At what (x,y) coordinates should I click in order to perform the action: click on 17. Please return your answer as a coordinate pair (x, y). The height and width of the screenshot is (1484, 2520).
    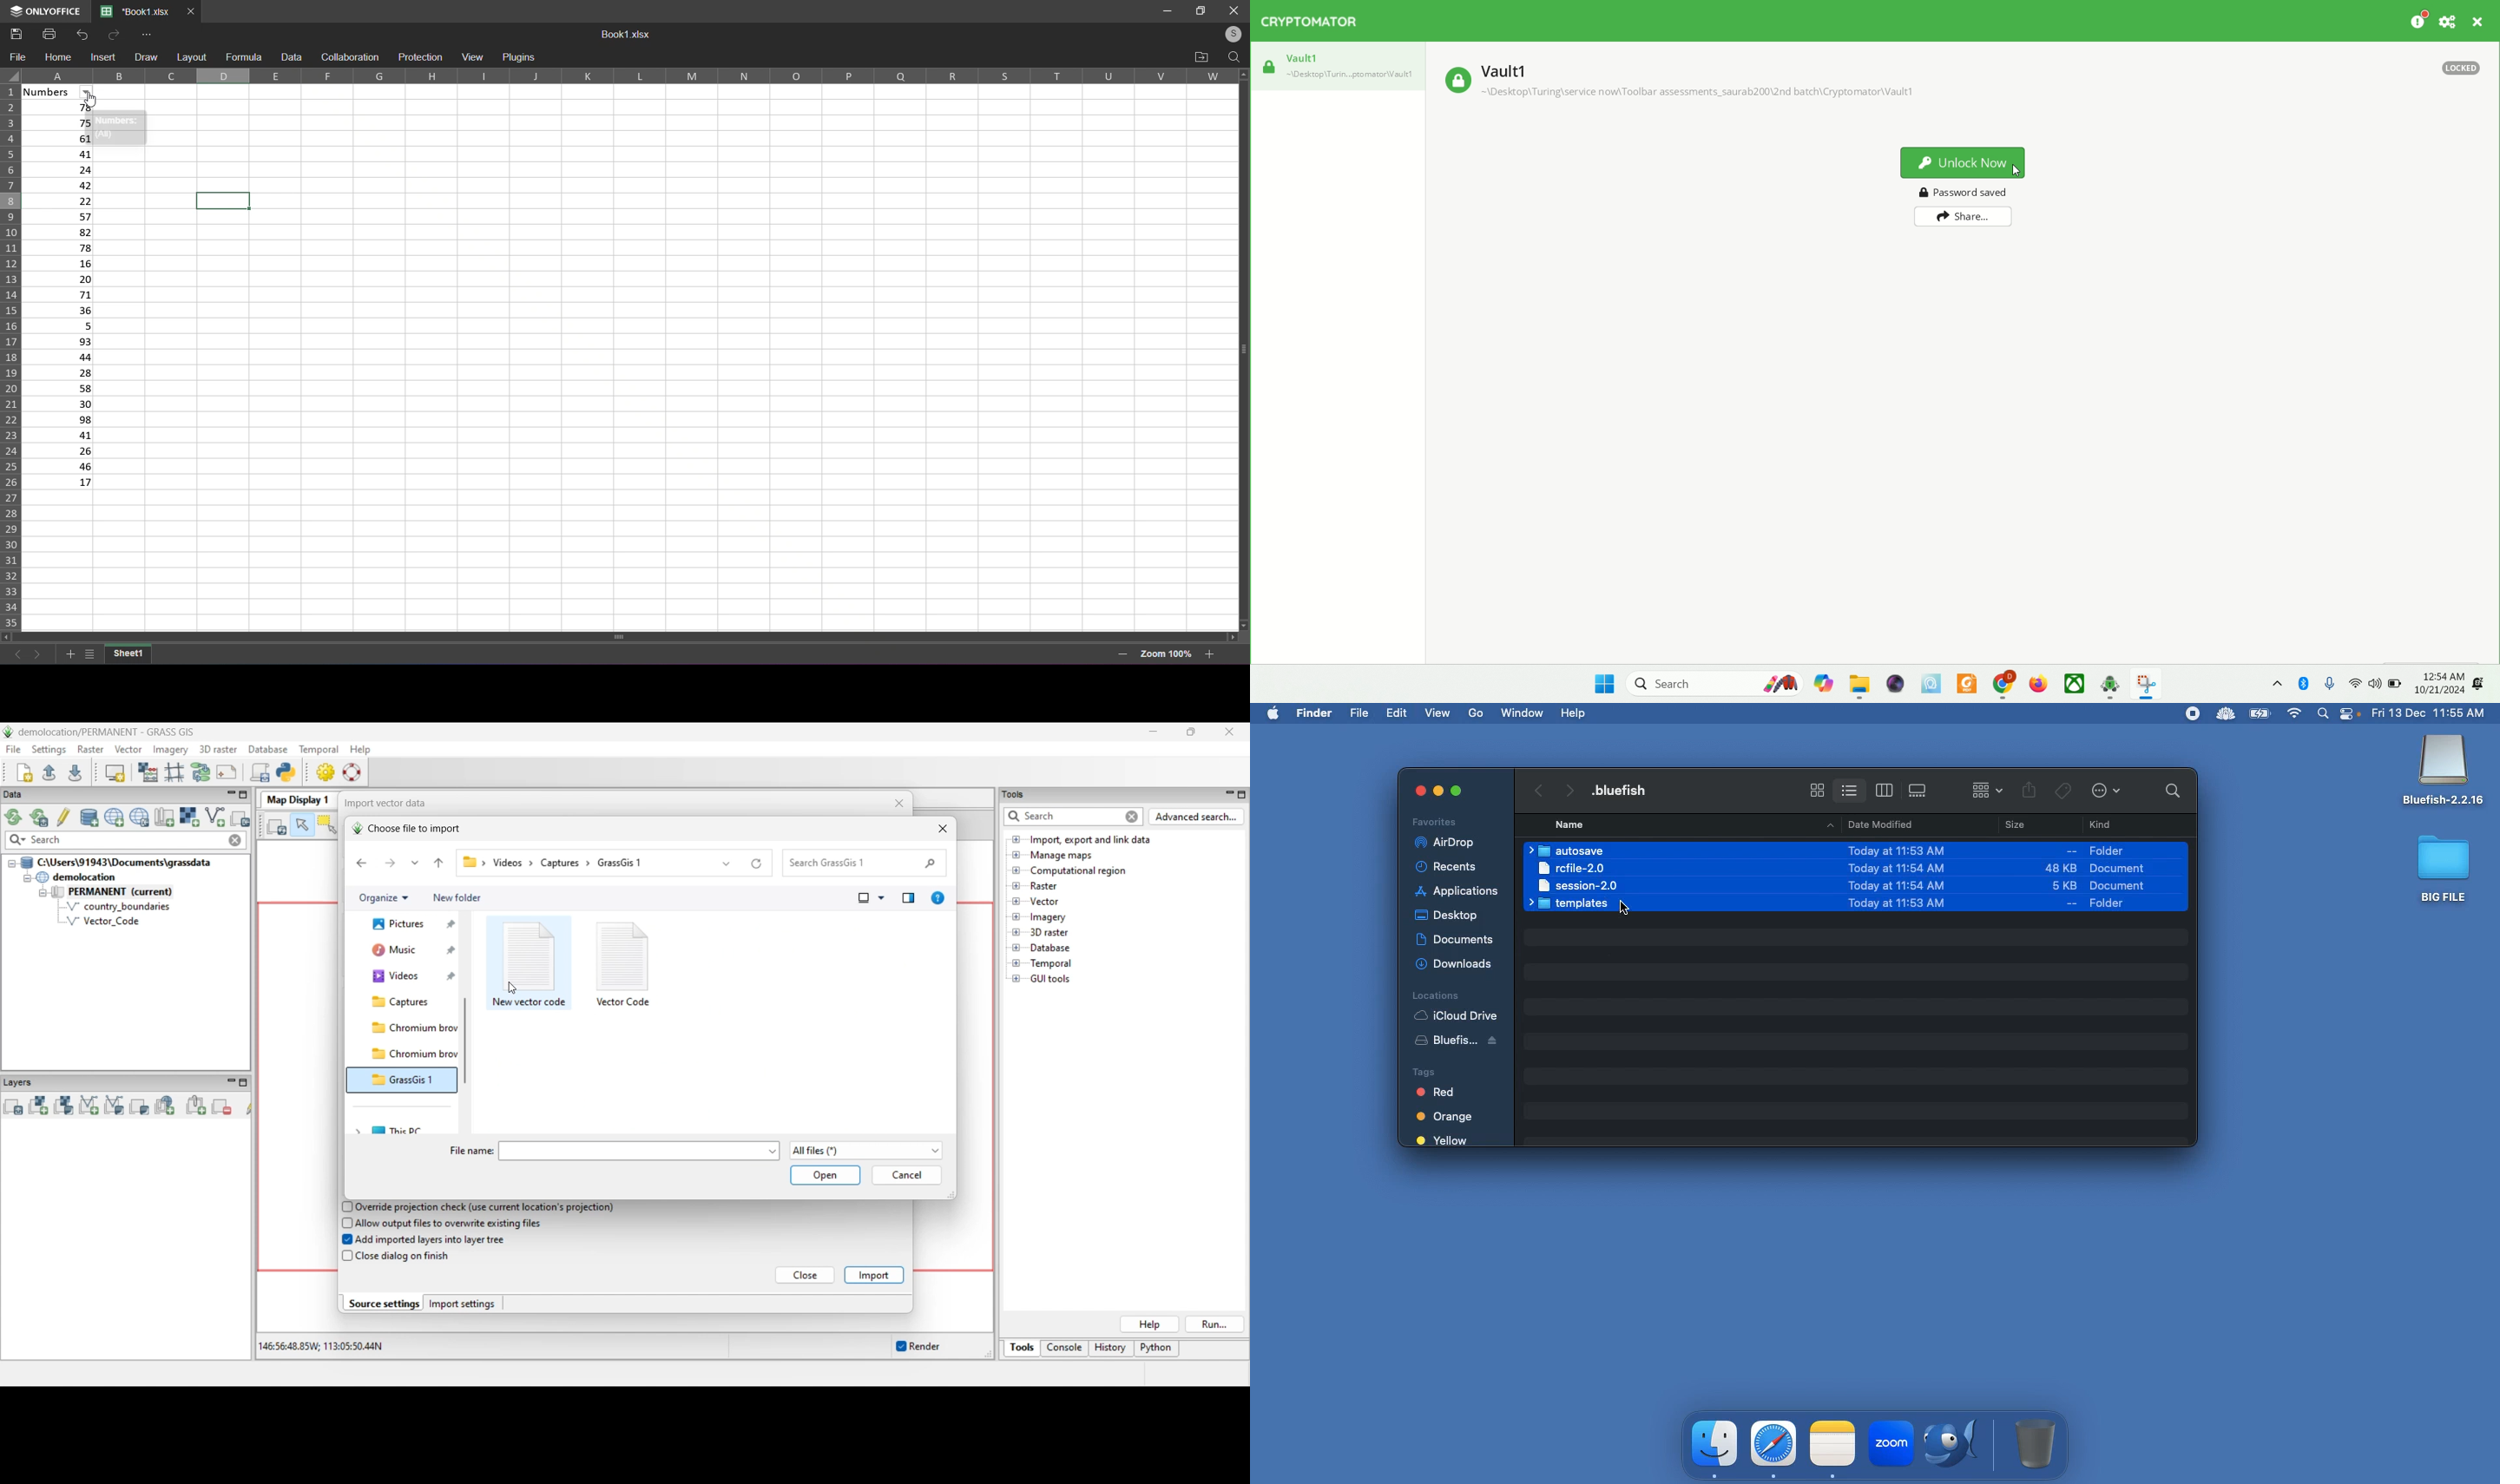
    Looking at the image, I should click on (59, 484).